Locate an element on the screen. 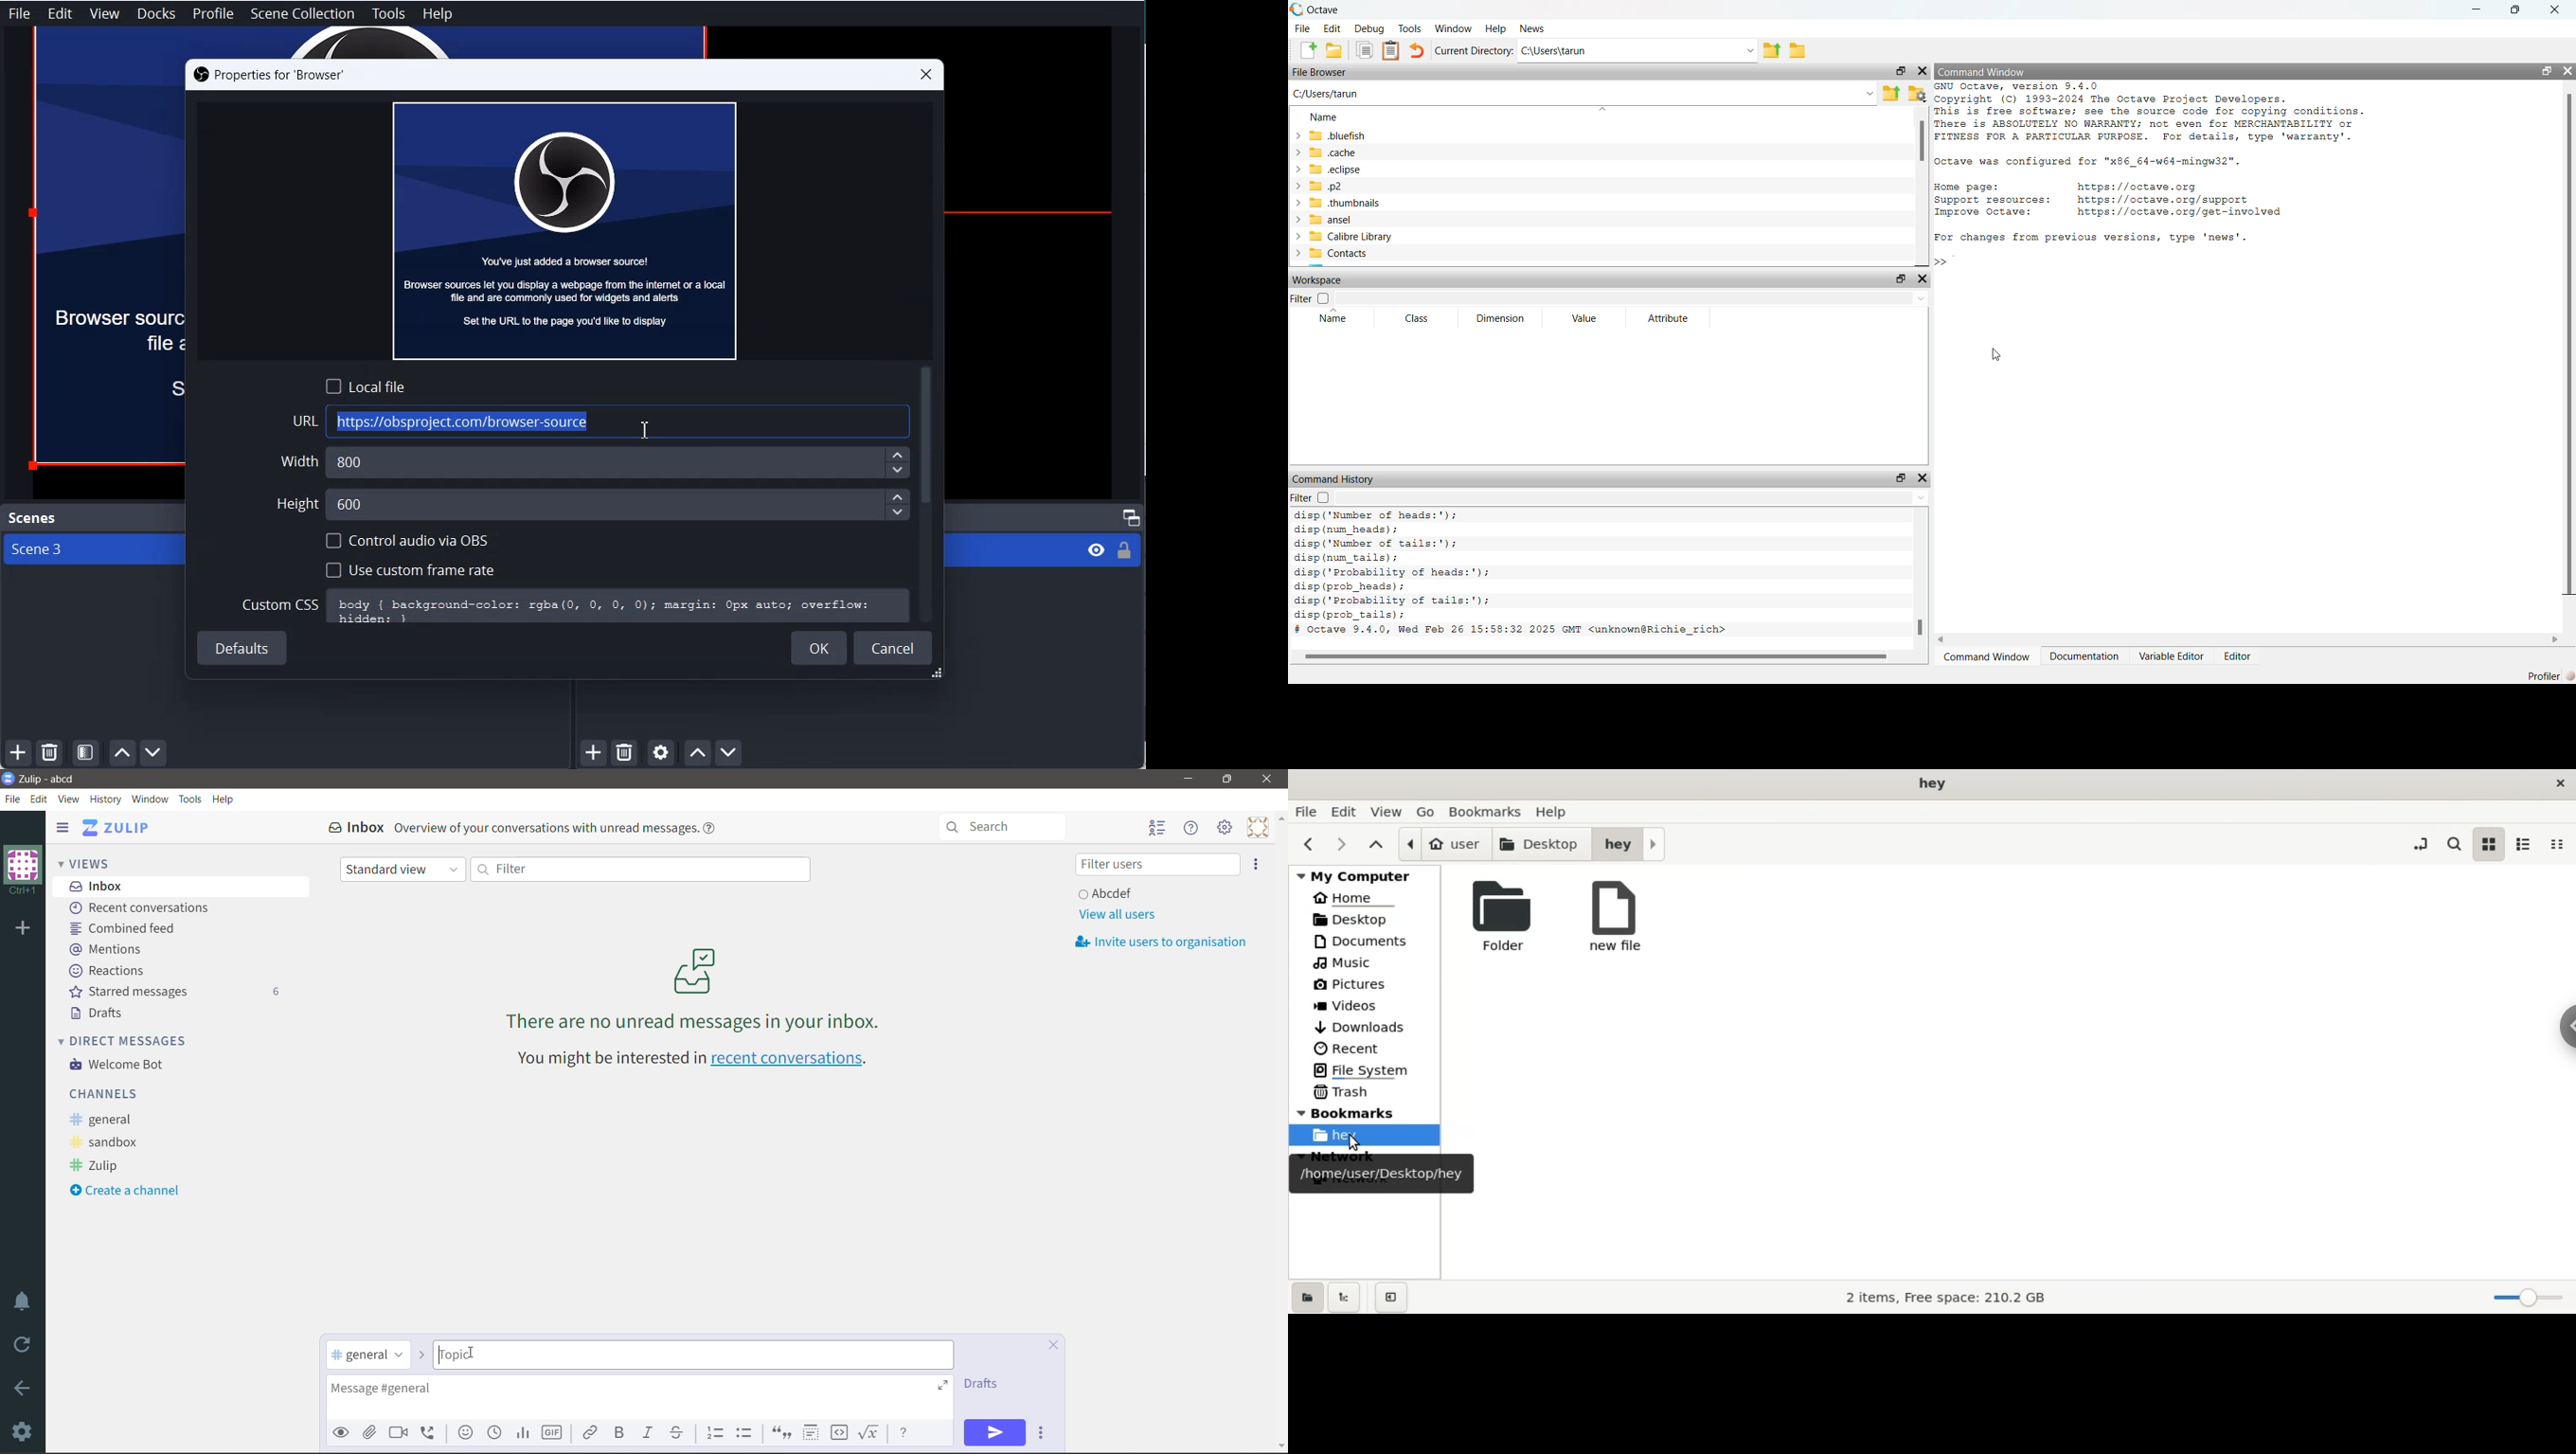 This screenshot has width=2576, height=1456. Restore Down is located at coordinates (1227, 779).